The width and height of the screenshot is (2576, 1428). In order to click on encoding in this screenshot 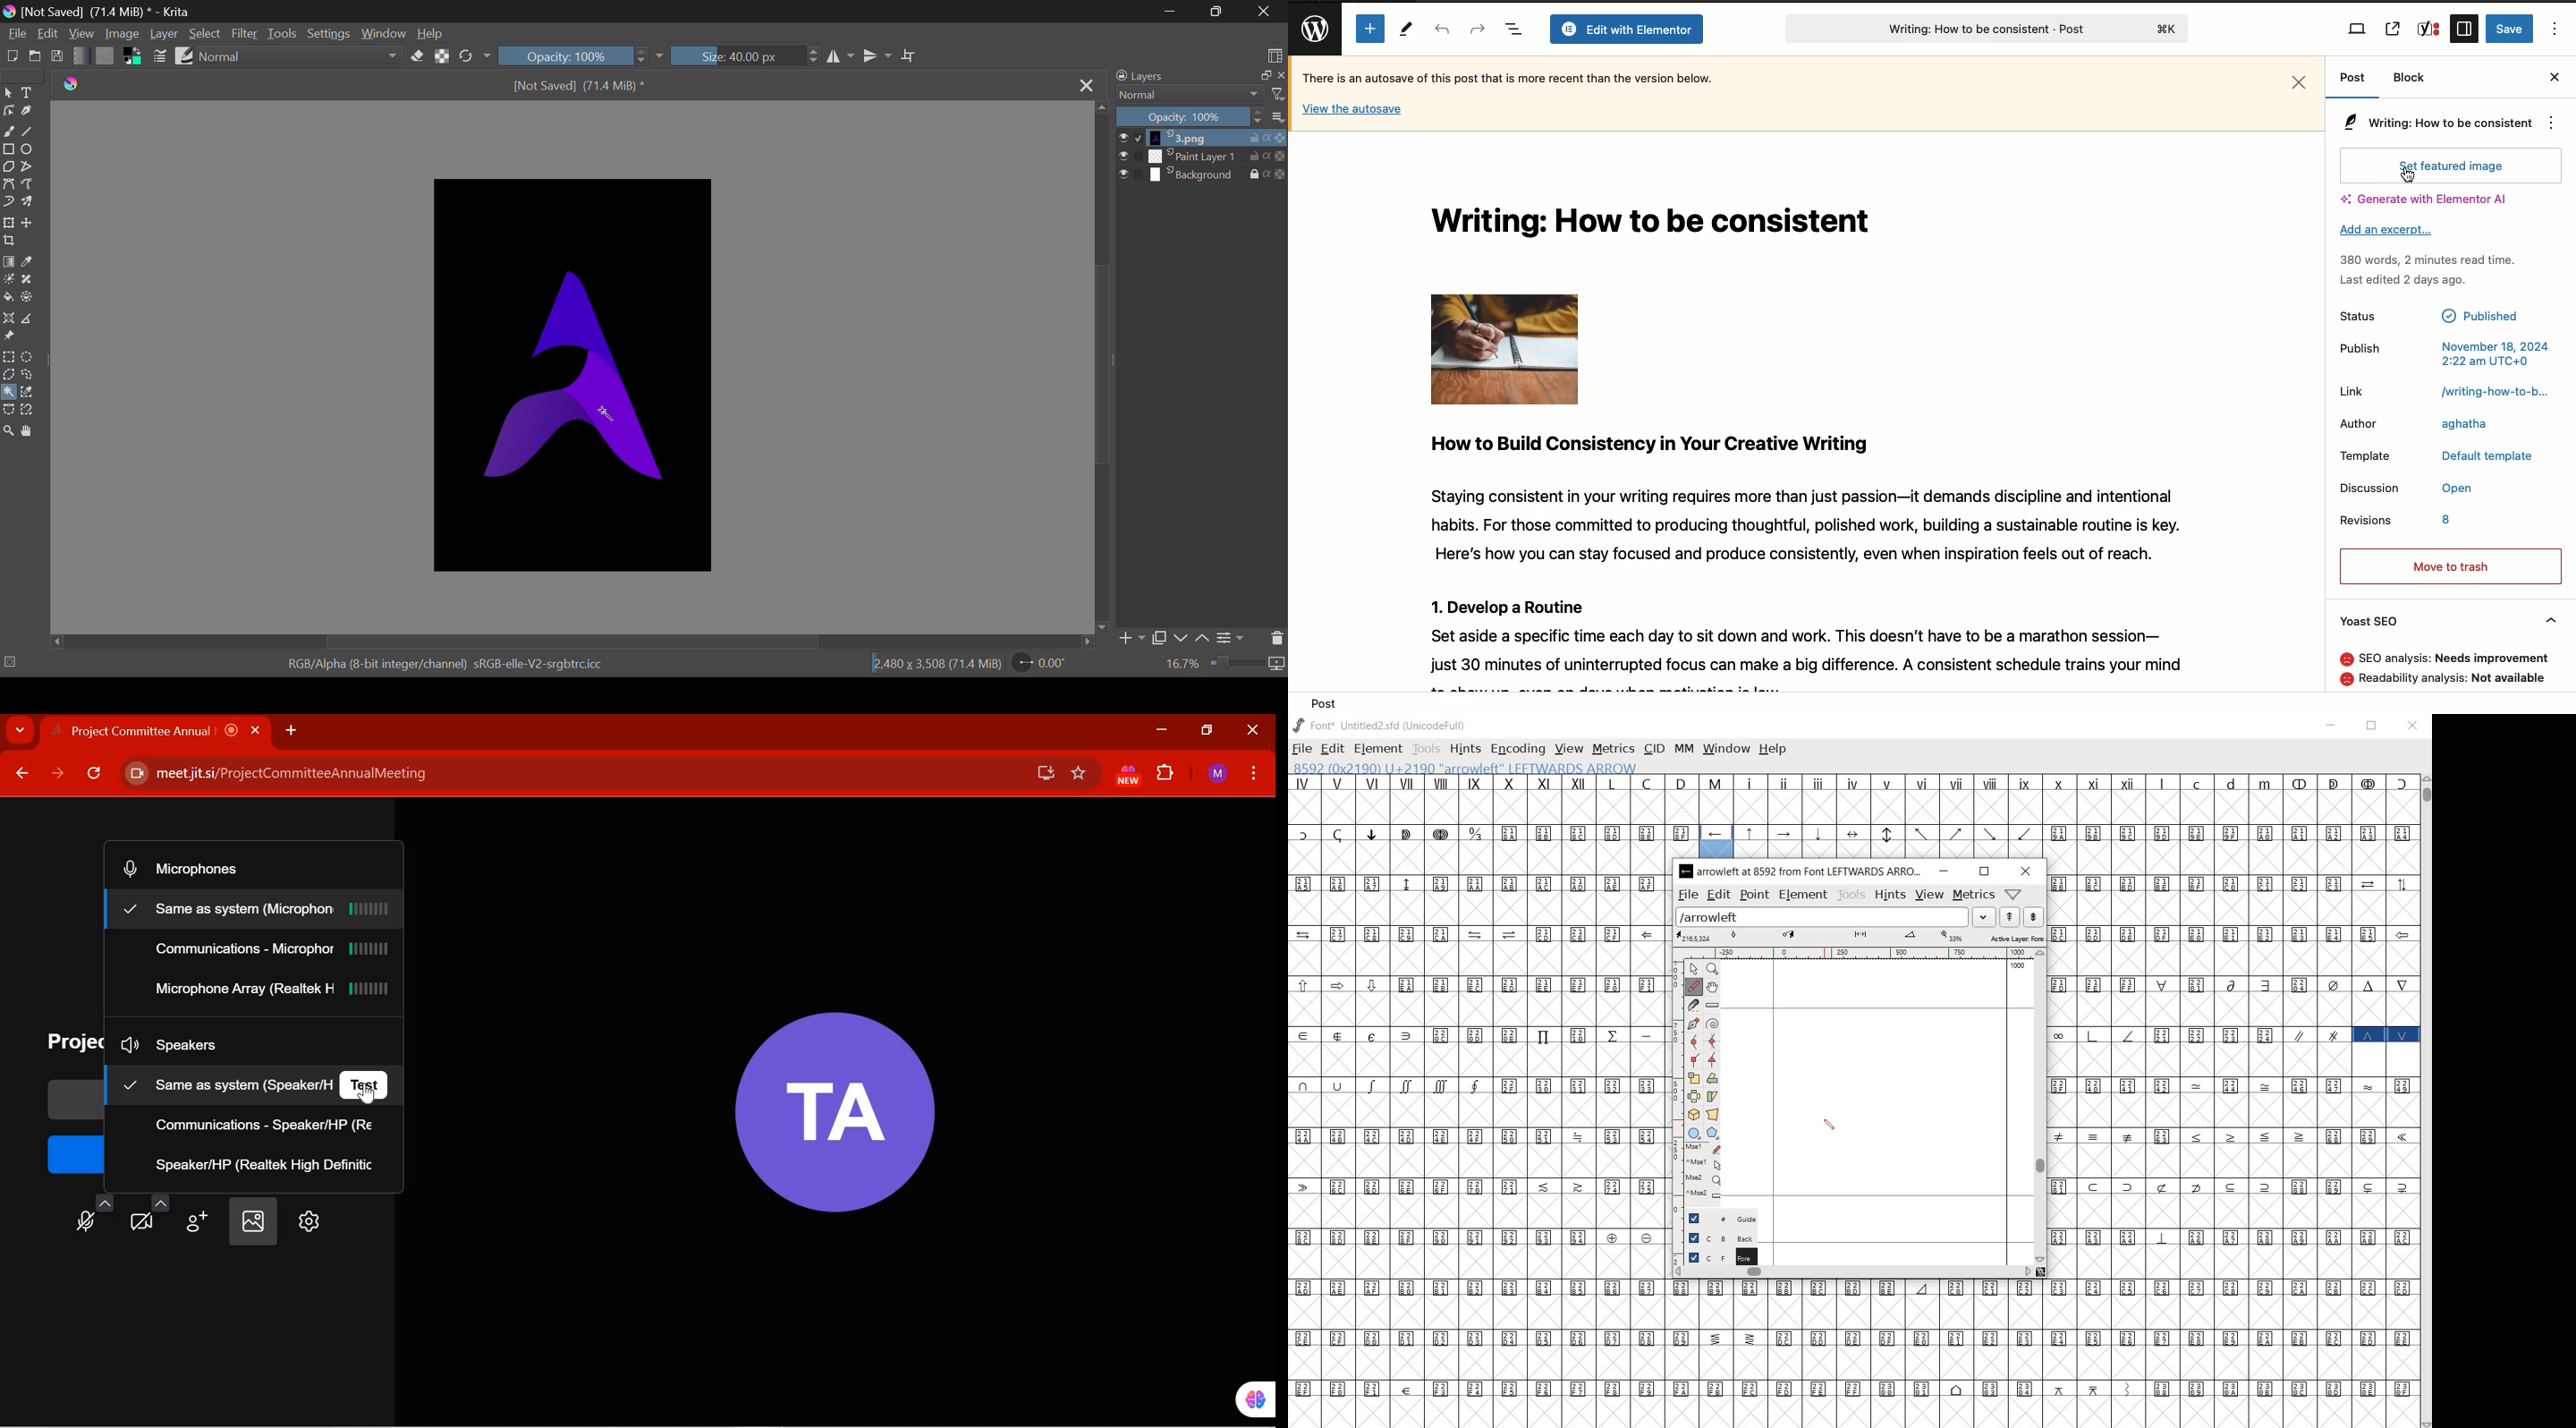, I will do `click(1519, 750)`.